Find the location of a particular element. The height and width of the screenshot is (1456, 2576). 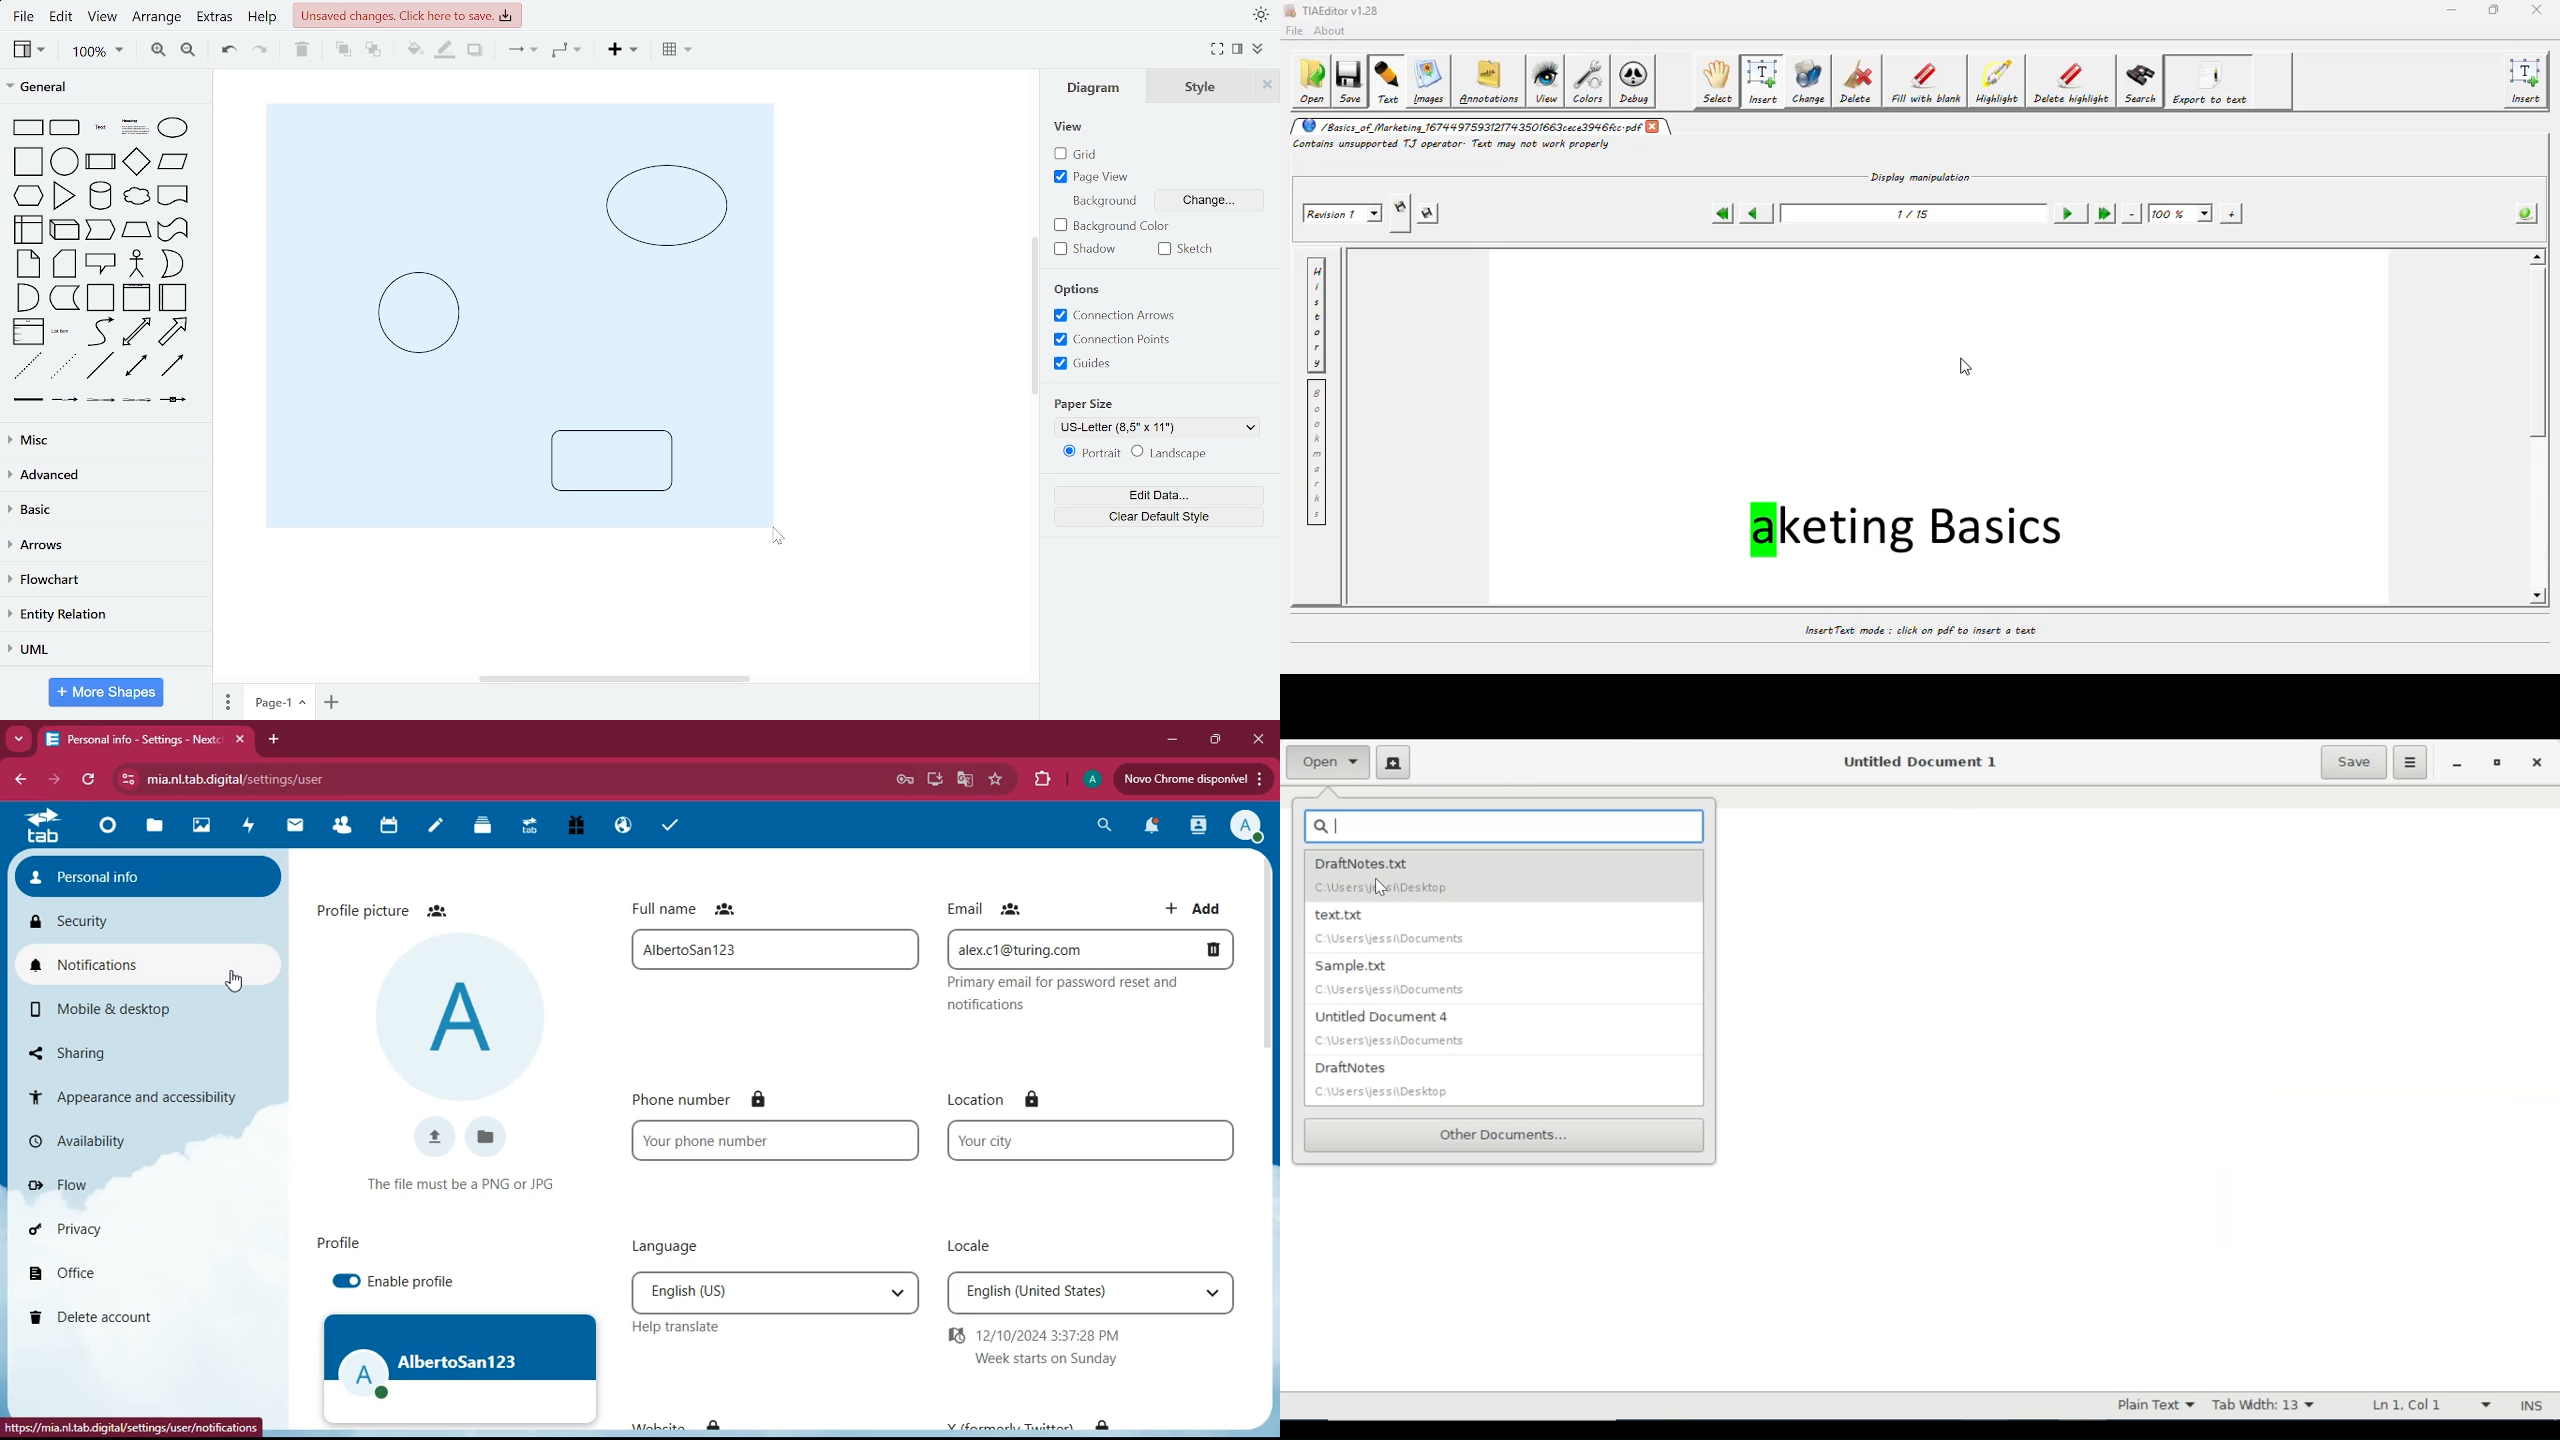

advanced is located at coordinates (102, 475).